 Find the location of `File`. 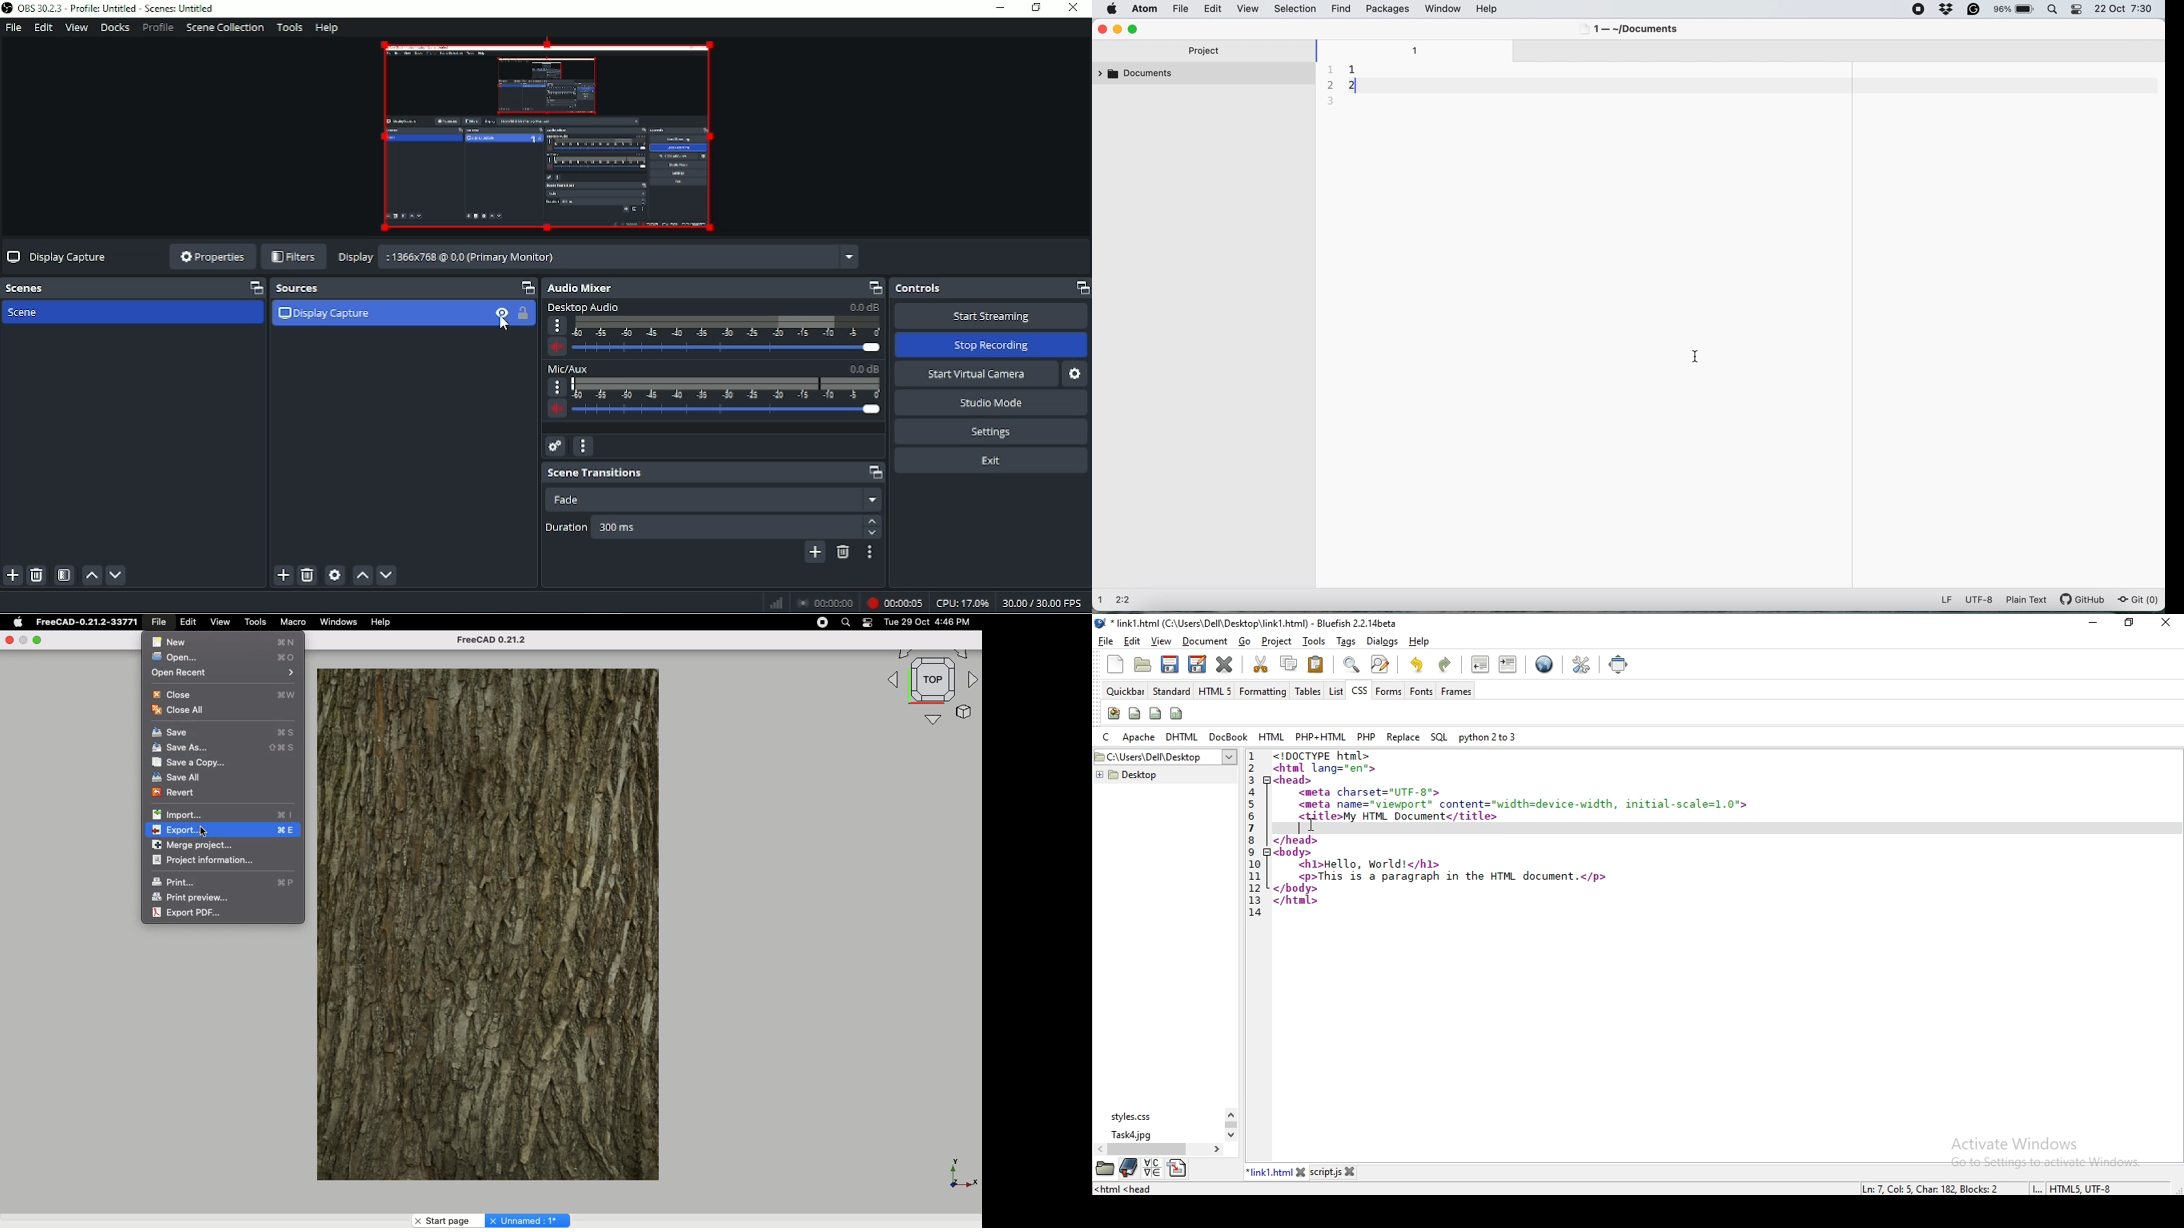

File is located at coordinates (13, 28).